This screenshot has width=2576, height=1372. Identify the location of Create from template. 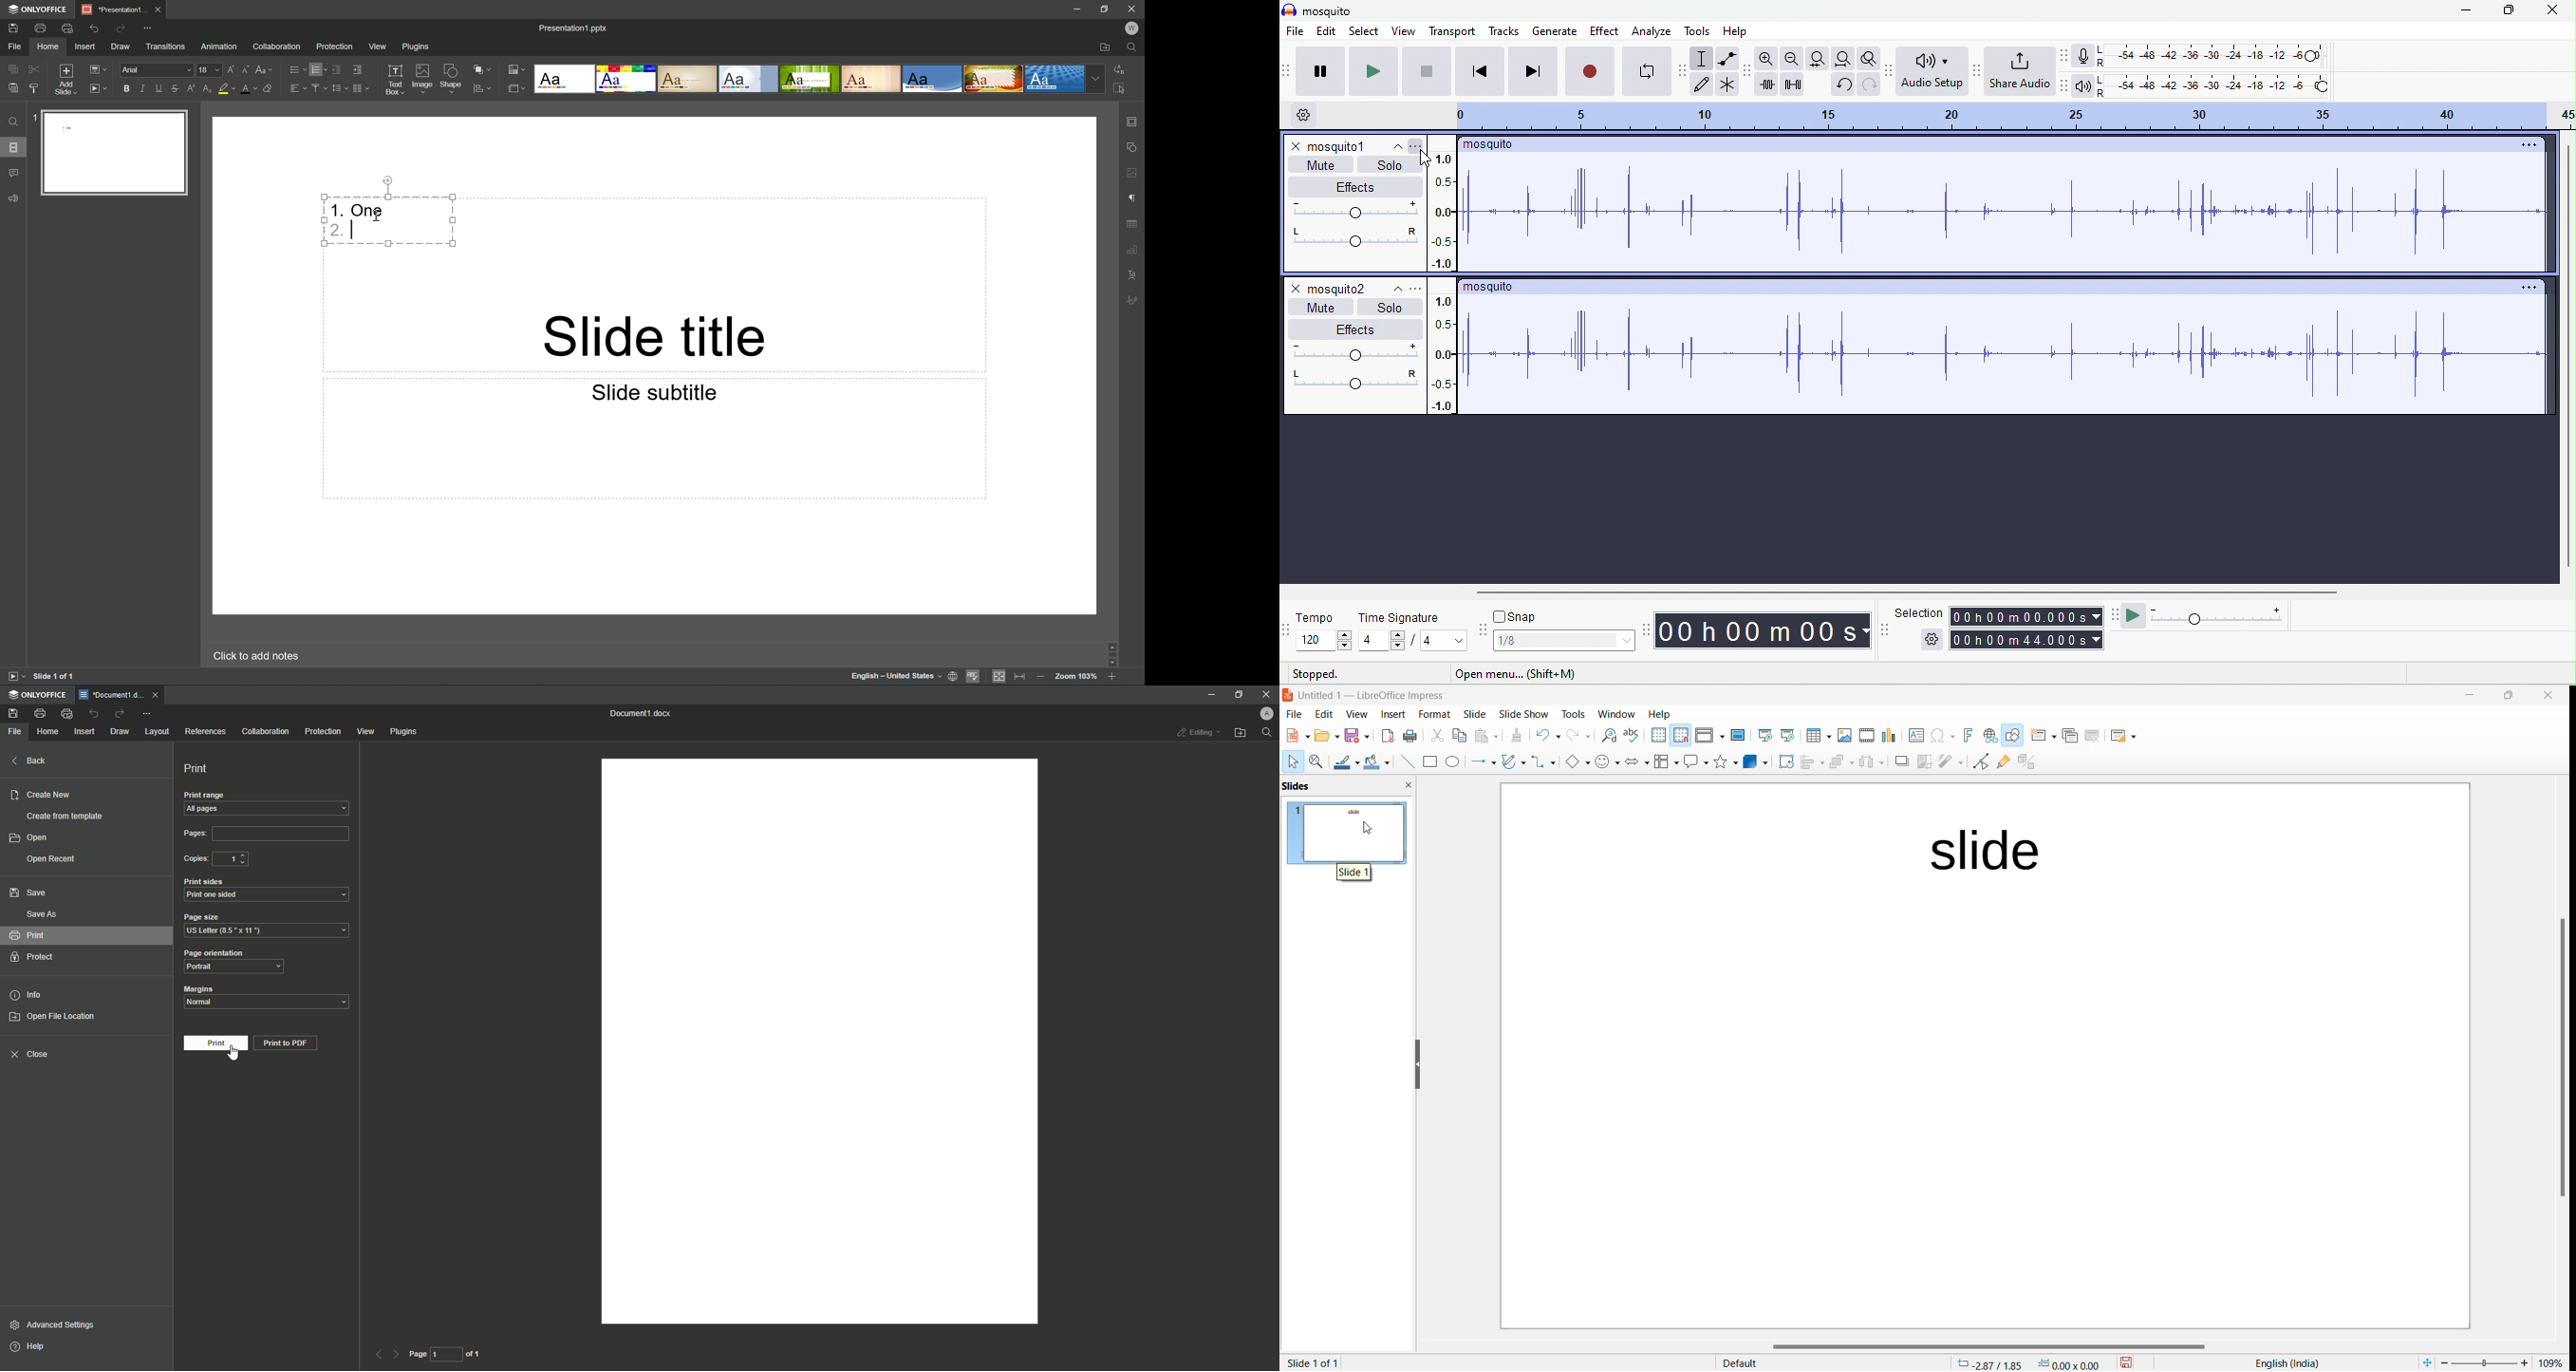
(66, 814).